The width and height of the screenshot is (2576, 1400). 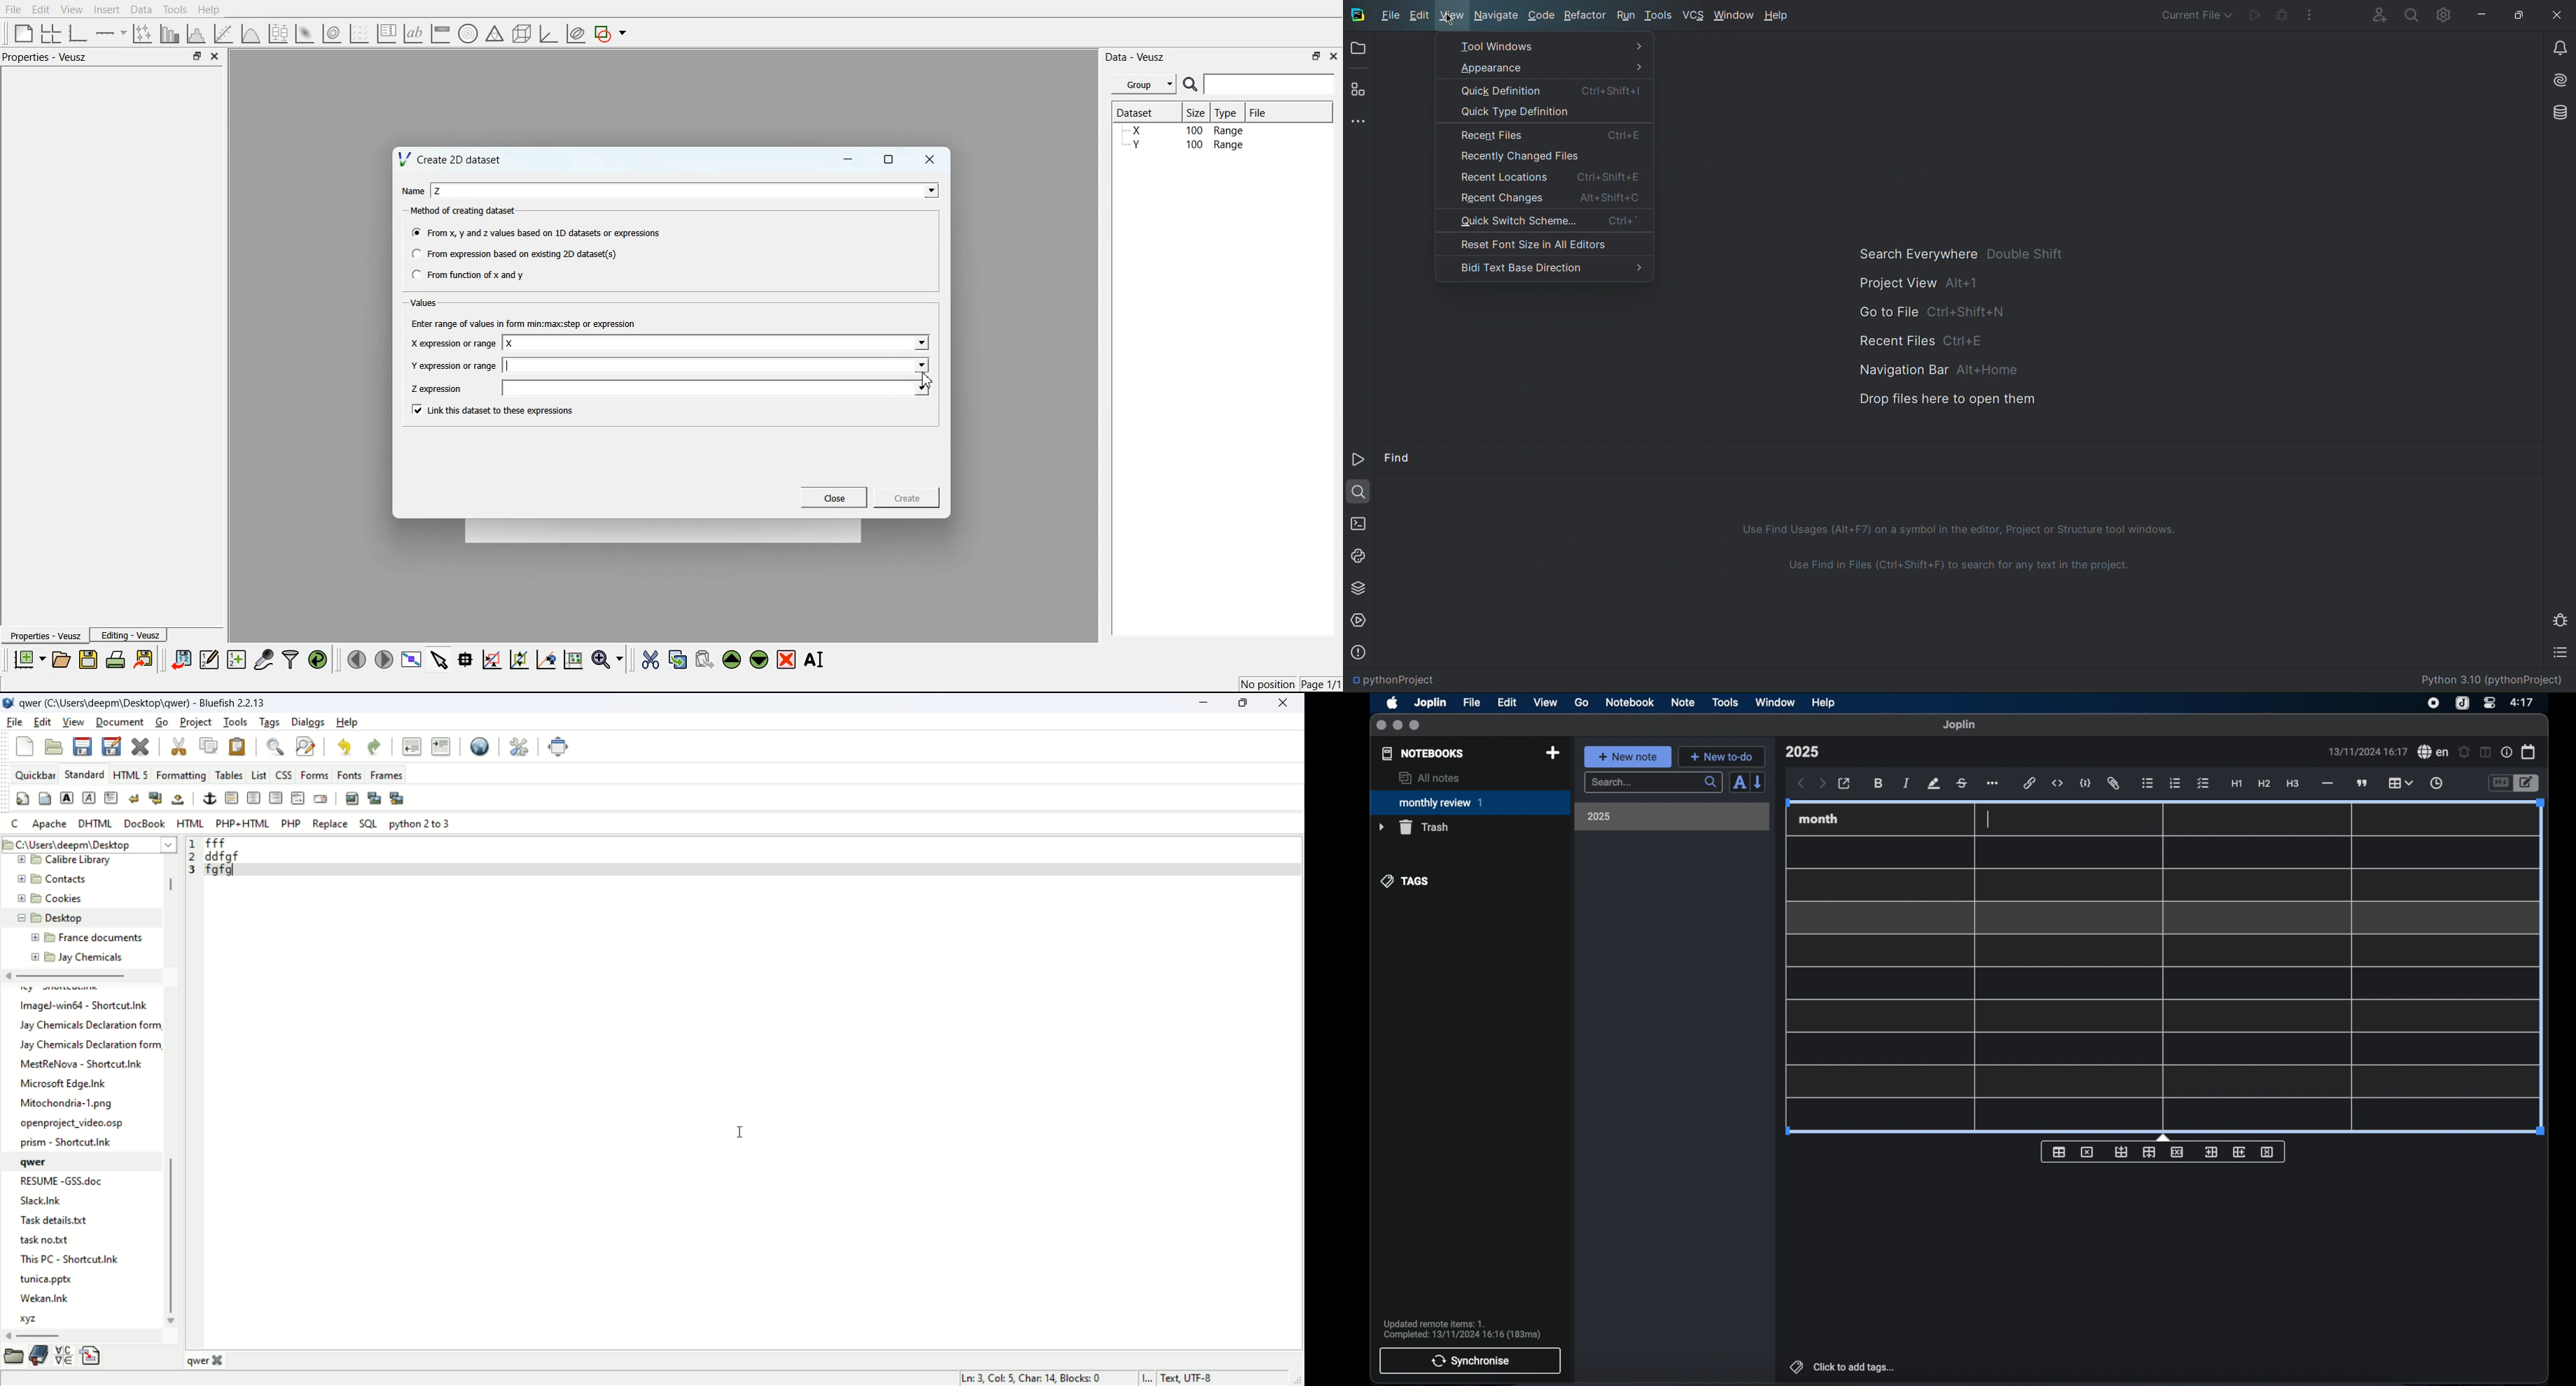 What do you see at coordinates (2464, 753) in the screenshot?
I see `set alarm` at bounding box center [2464, 753].